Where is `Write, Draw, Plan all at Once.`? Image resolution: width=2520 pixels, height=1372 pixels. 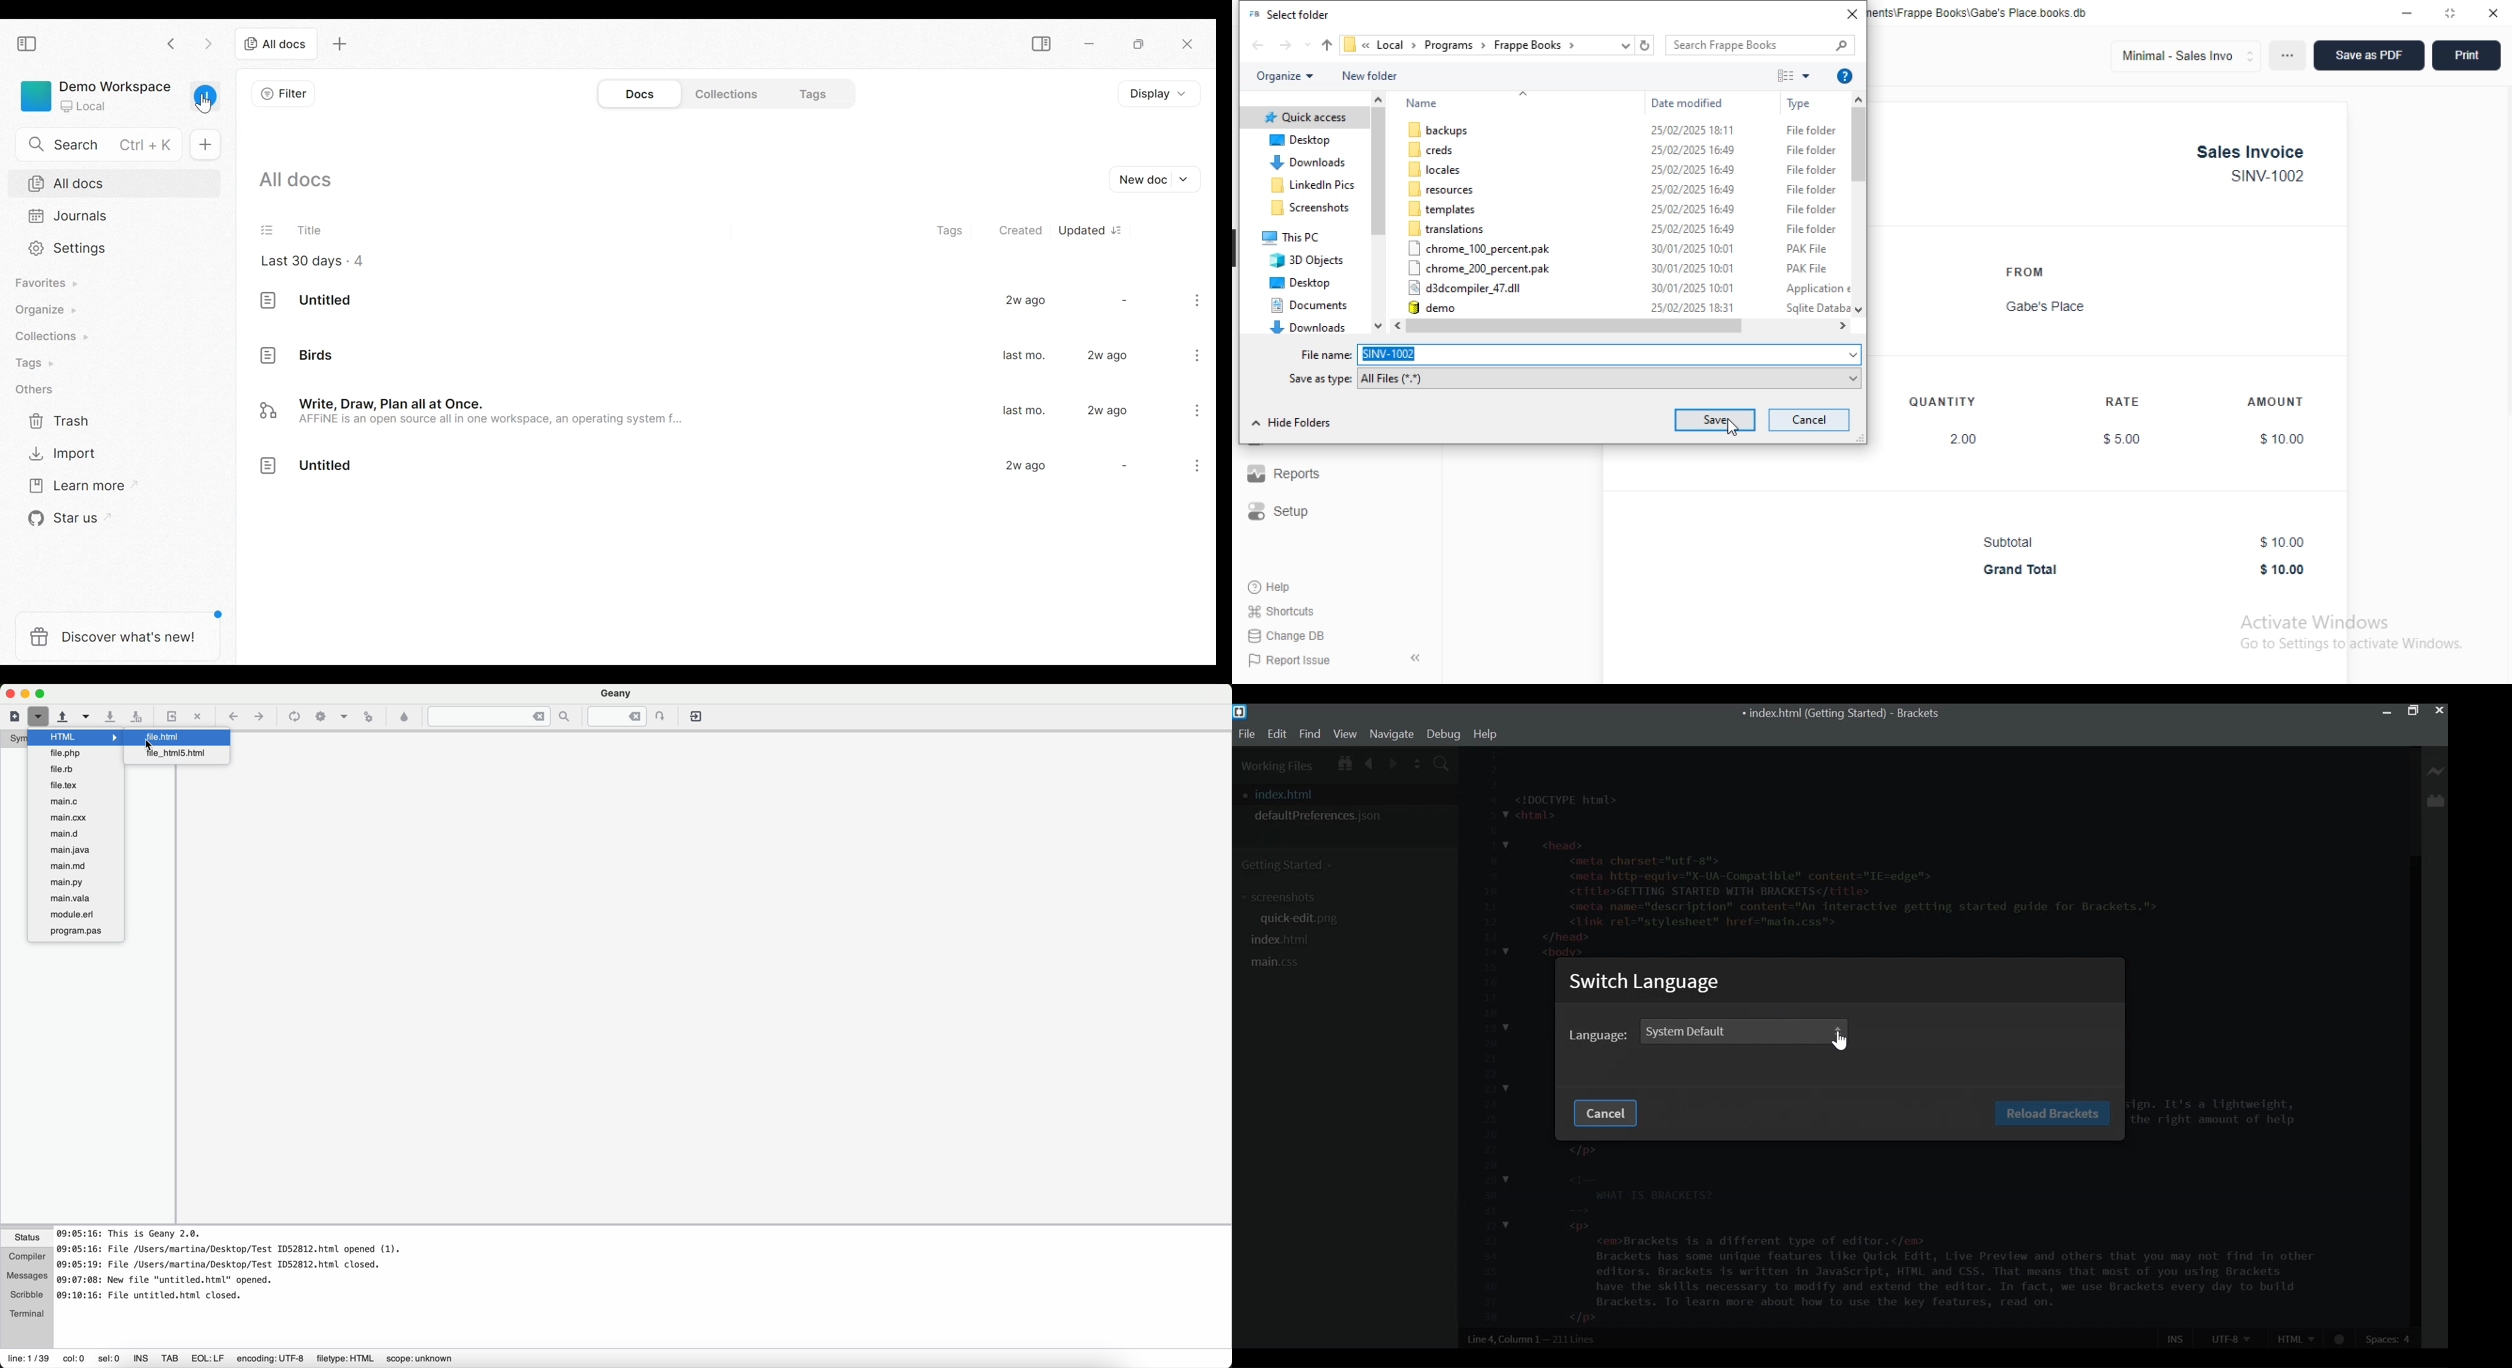 Write, Draw, Plan all at Once. is located at coordinates (396, 403).